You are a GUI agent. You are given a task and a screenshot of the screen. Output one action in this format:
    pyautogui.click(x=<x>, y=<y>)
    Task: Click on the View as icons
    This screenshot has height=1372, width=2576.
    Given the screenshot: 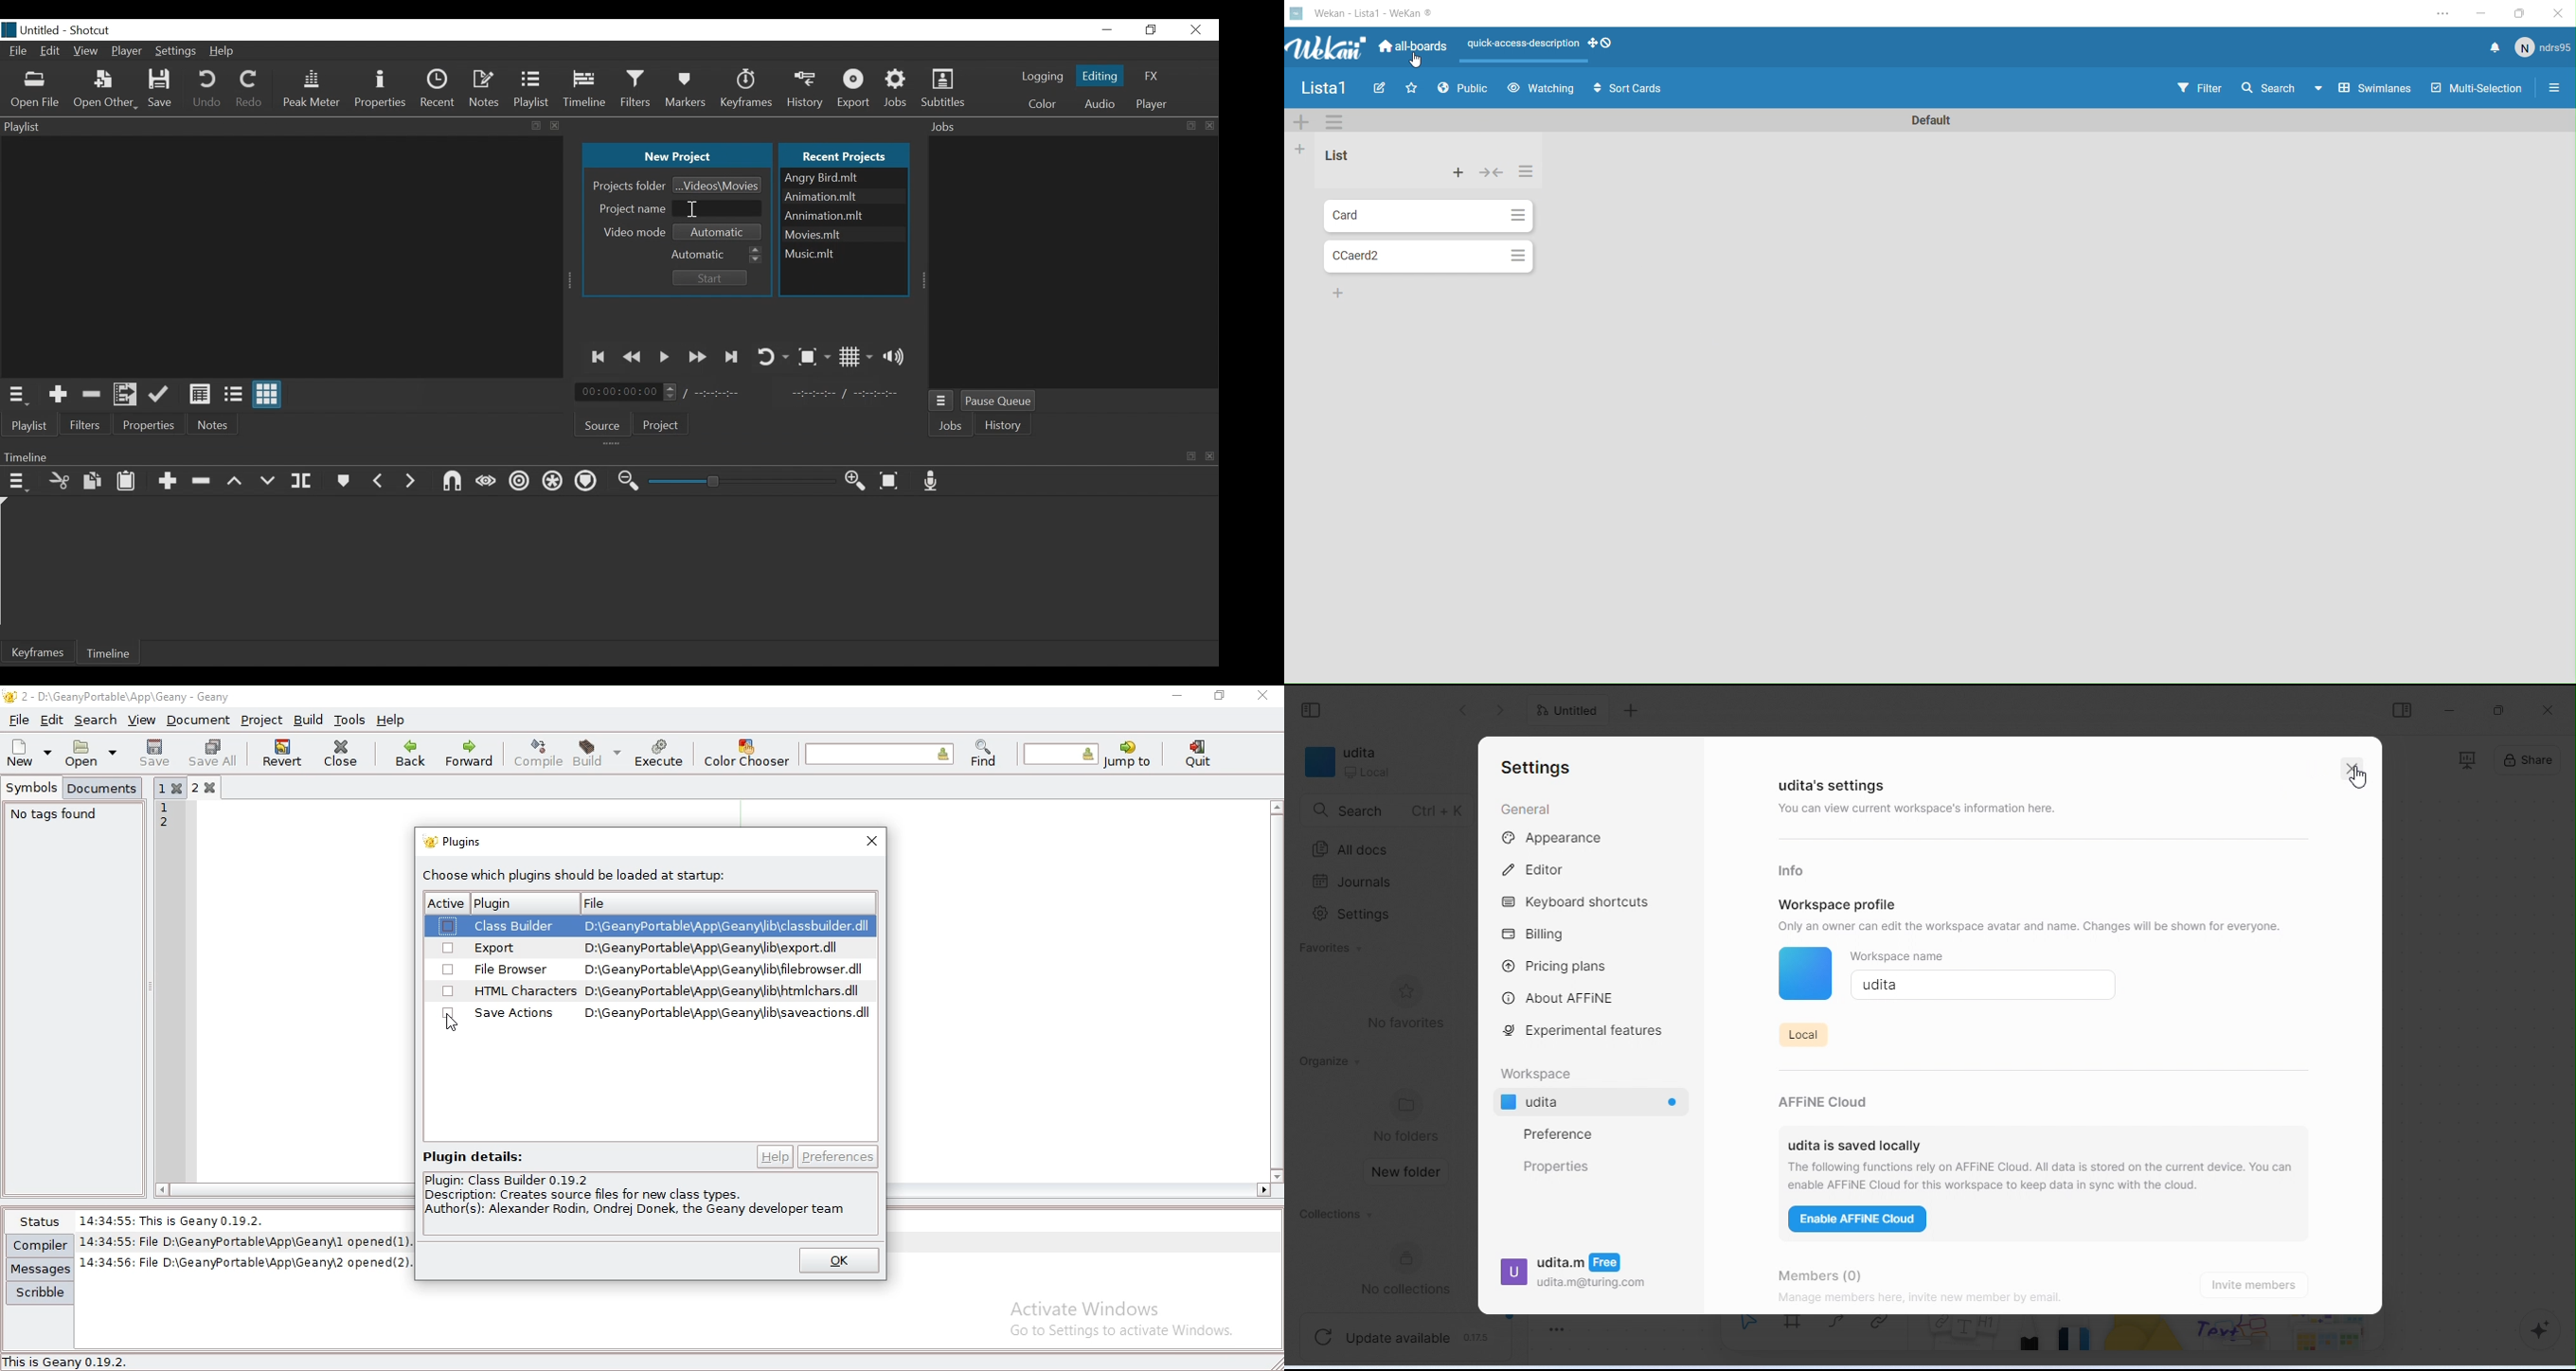 What is the action you would take?
    pyautogui.click(x=269, y=396)
    